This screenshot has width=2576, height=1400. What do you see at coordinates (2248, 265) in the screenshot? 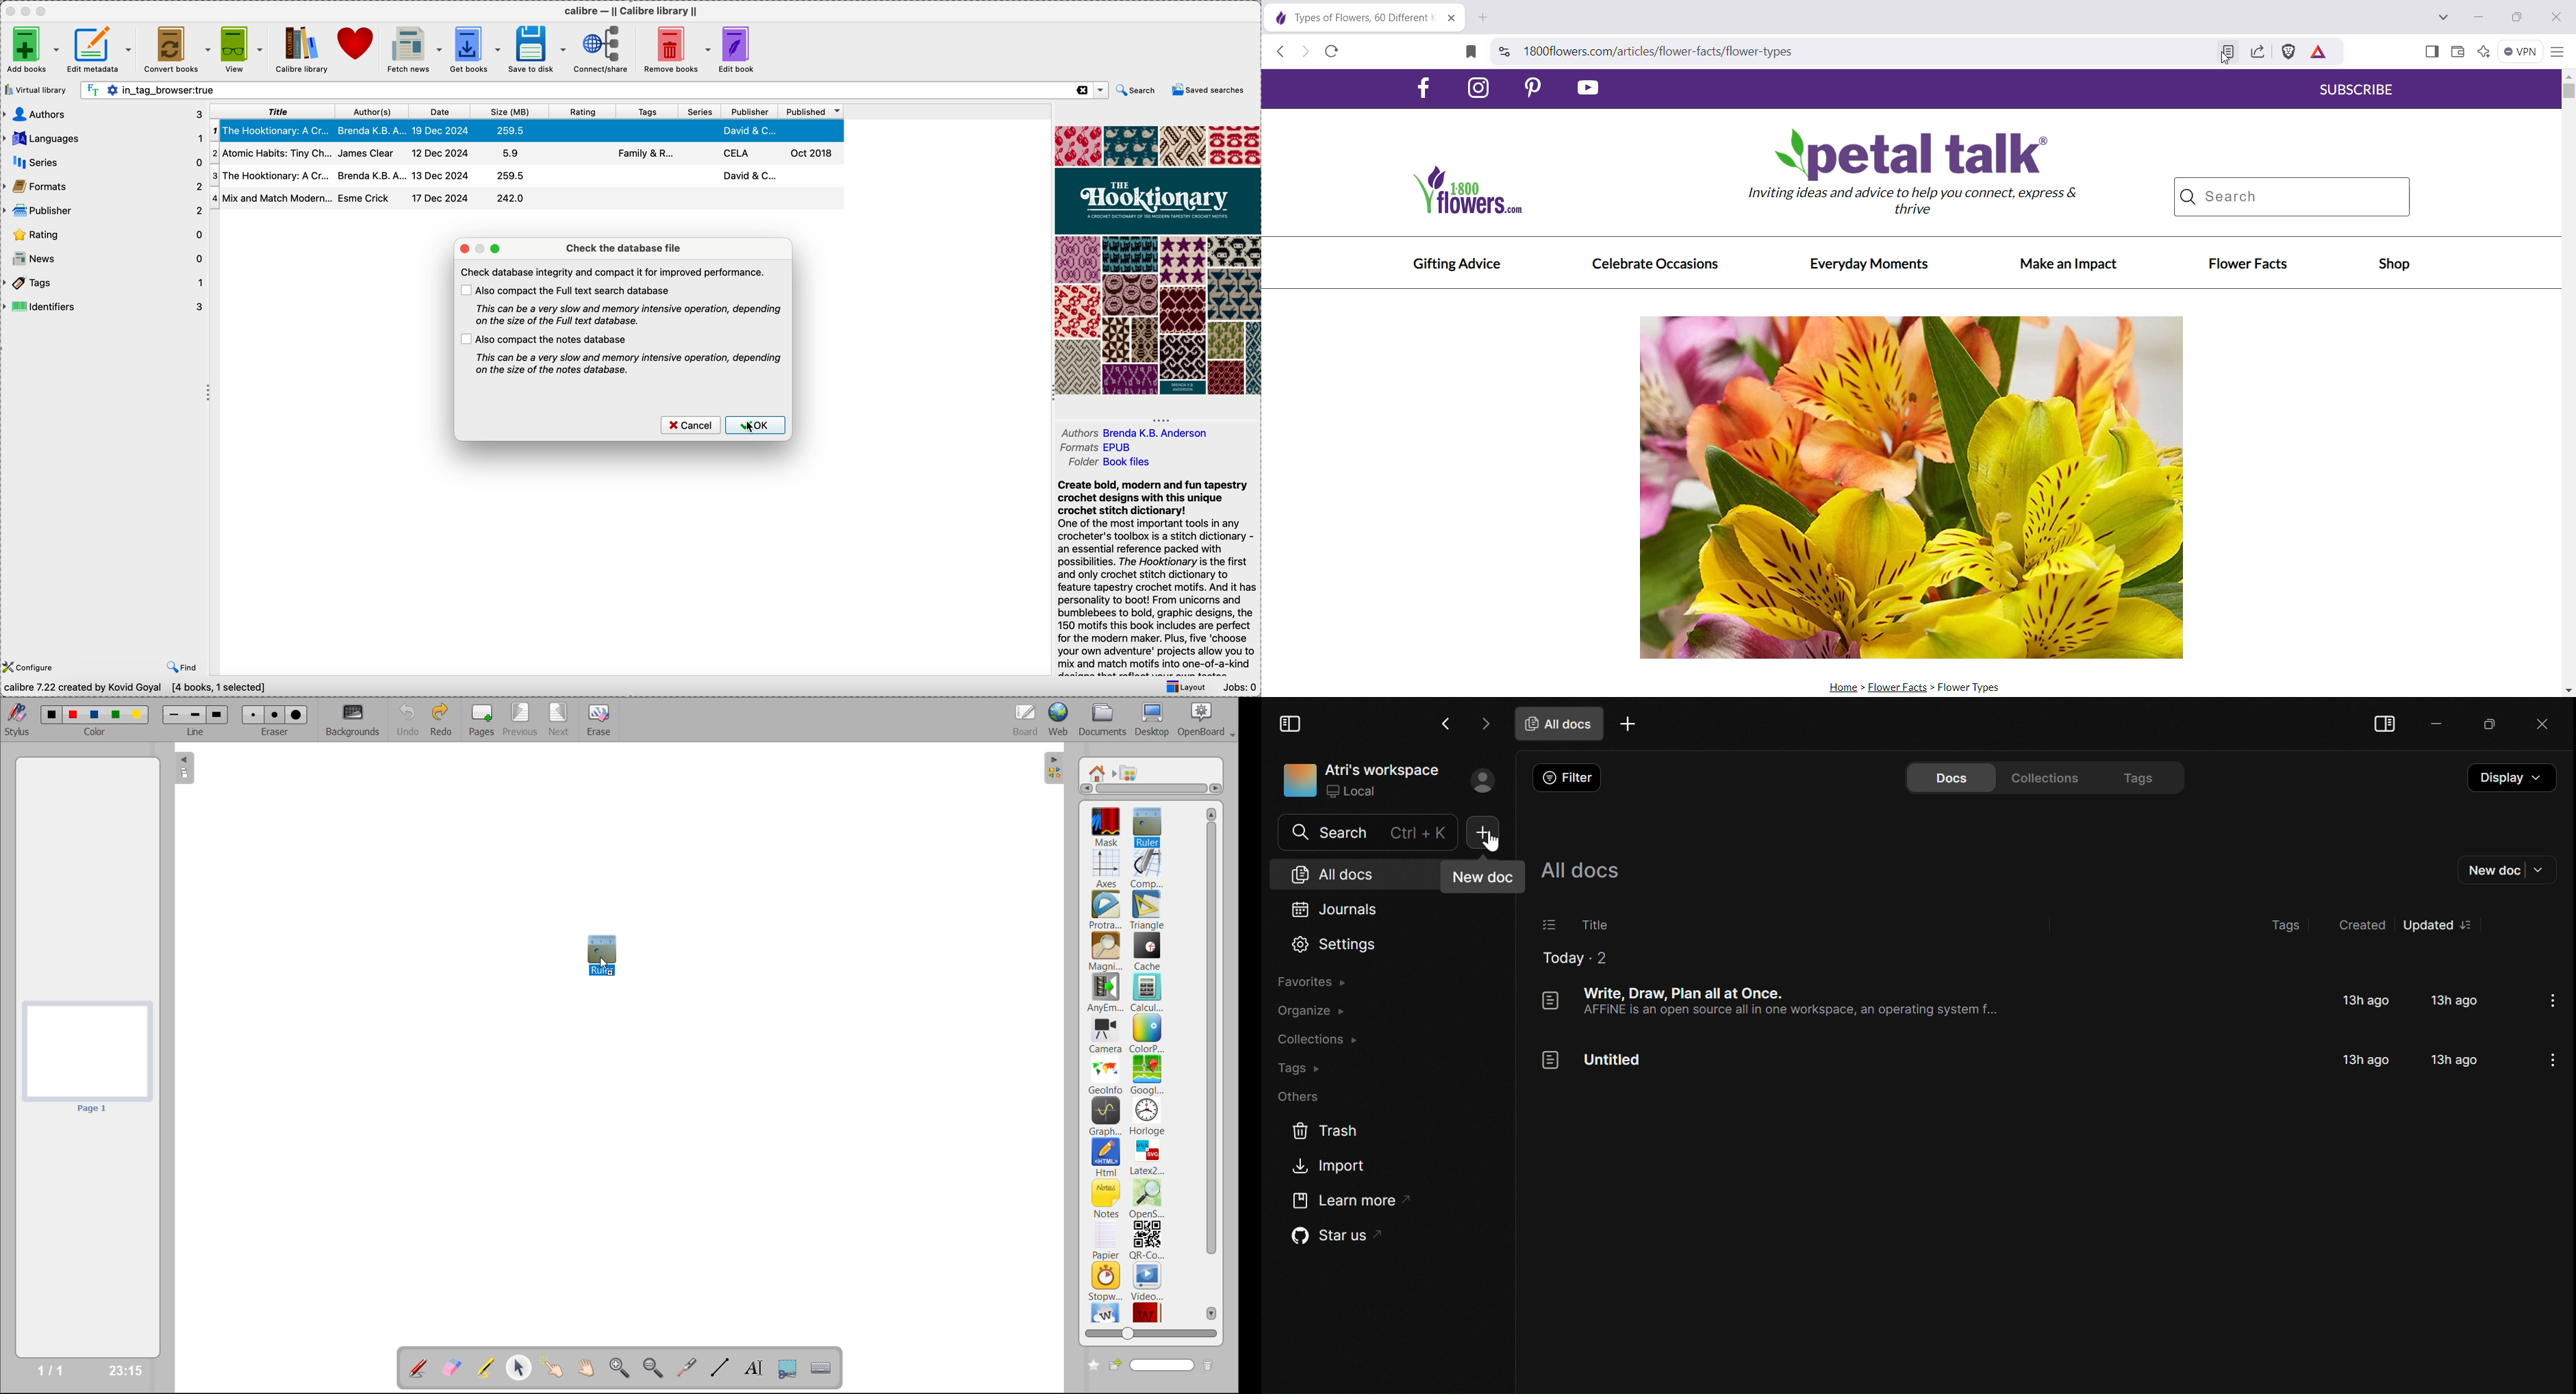
I see `Flower Facts` at bounding box center [2248, 265].